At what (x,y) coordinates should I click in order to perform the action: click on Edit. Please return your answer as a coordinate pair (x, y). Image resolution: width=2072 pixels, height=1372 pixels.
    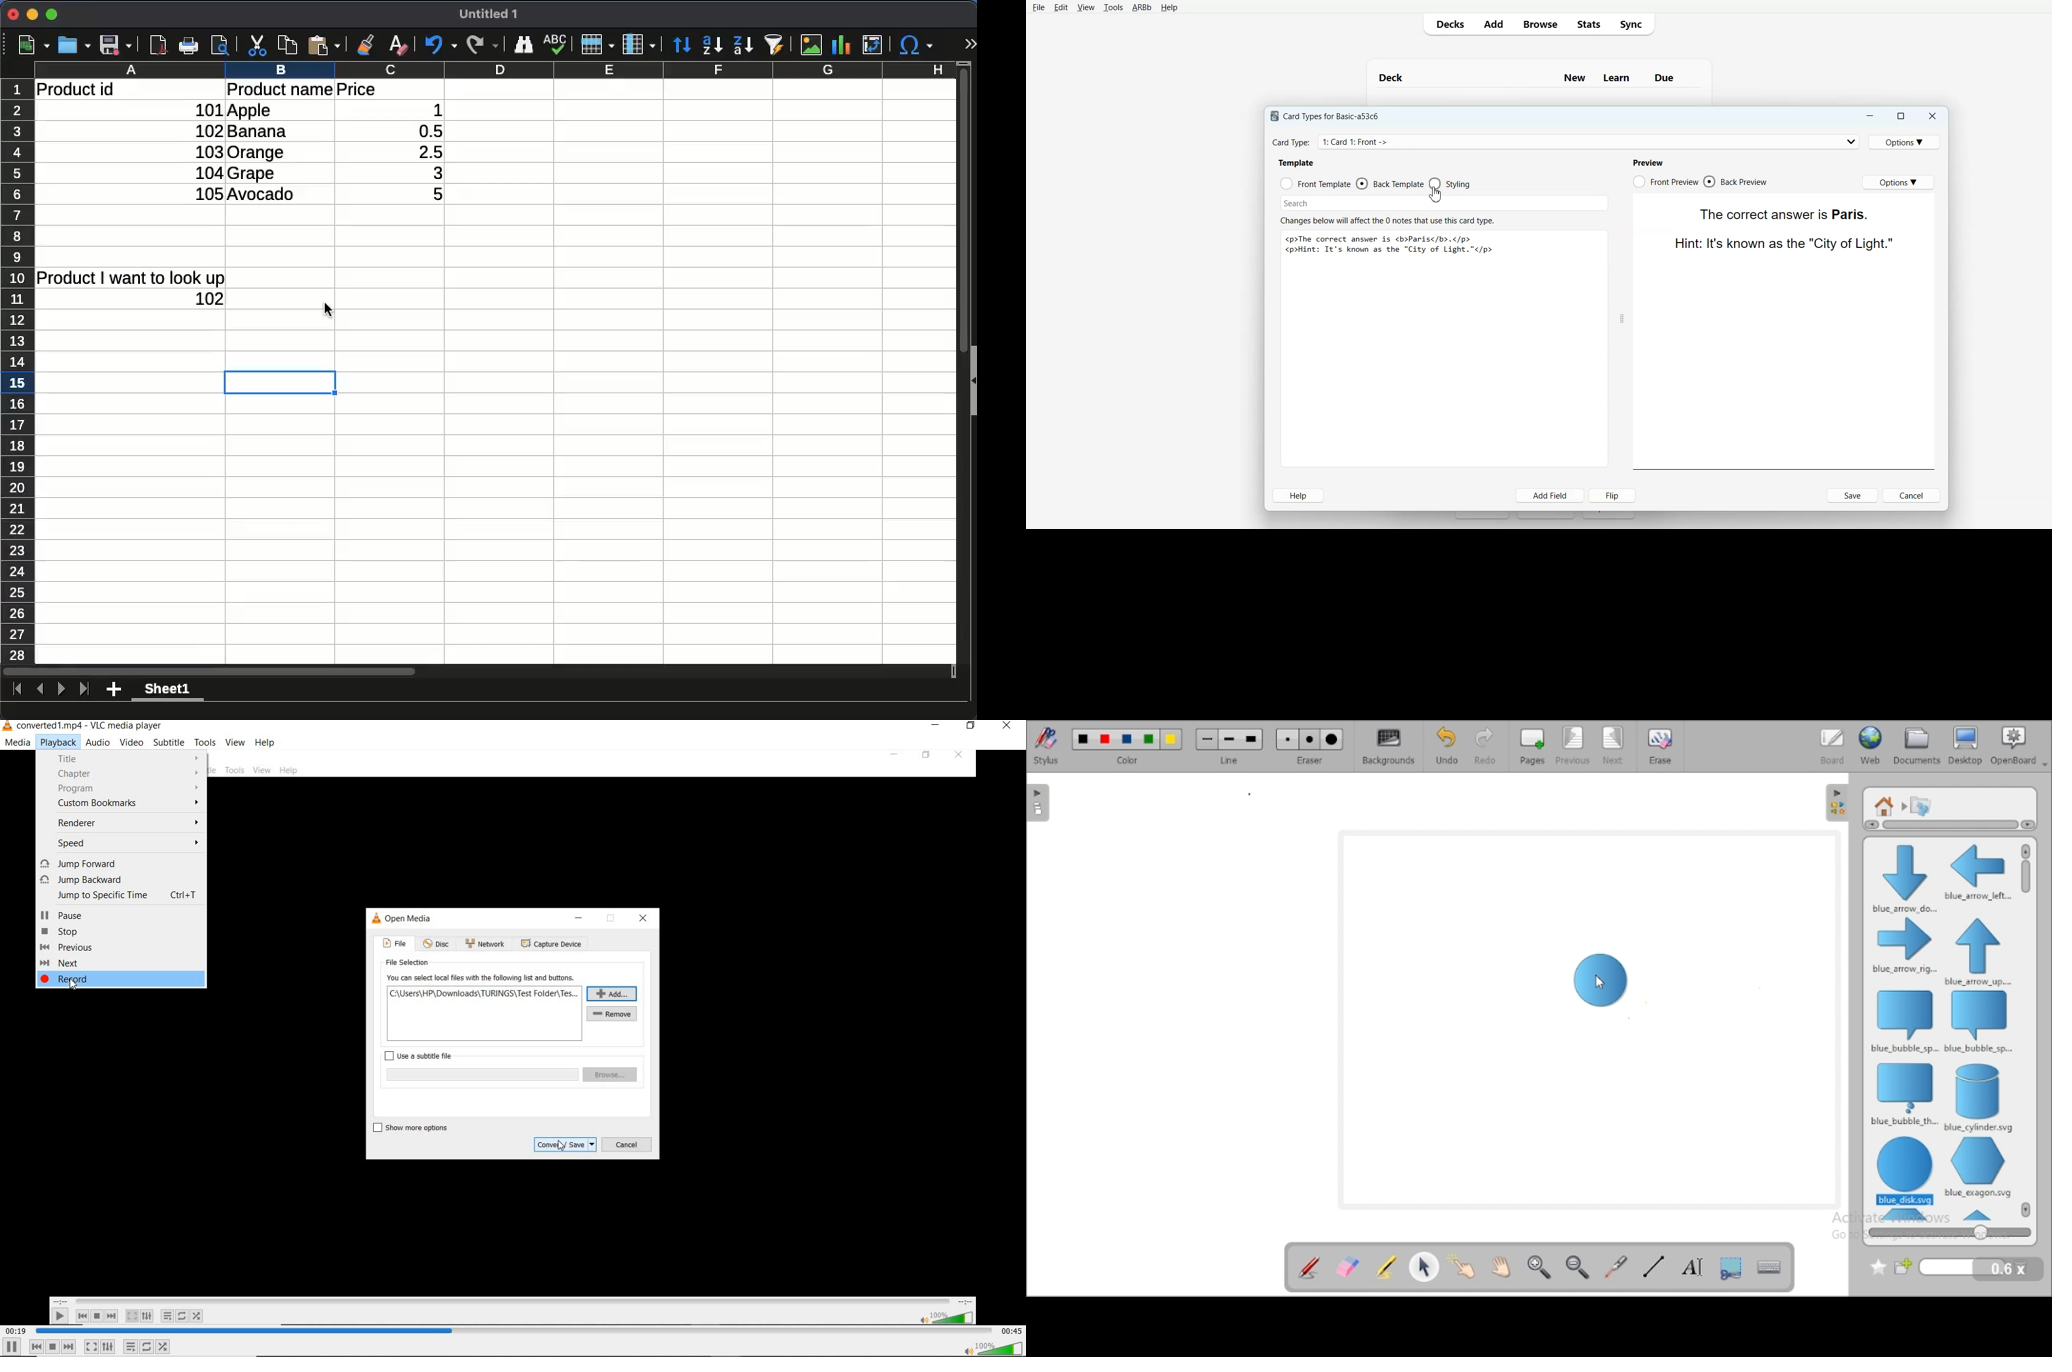
    Looking at the image, I should click on (1061, 7).